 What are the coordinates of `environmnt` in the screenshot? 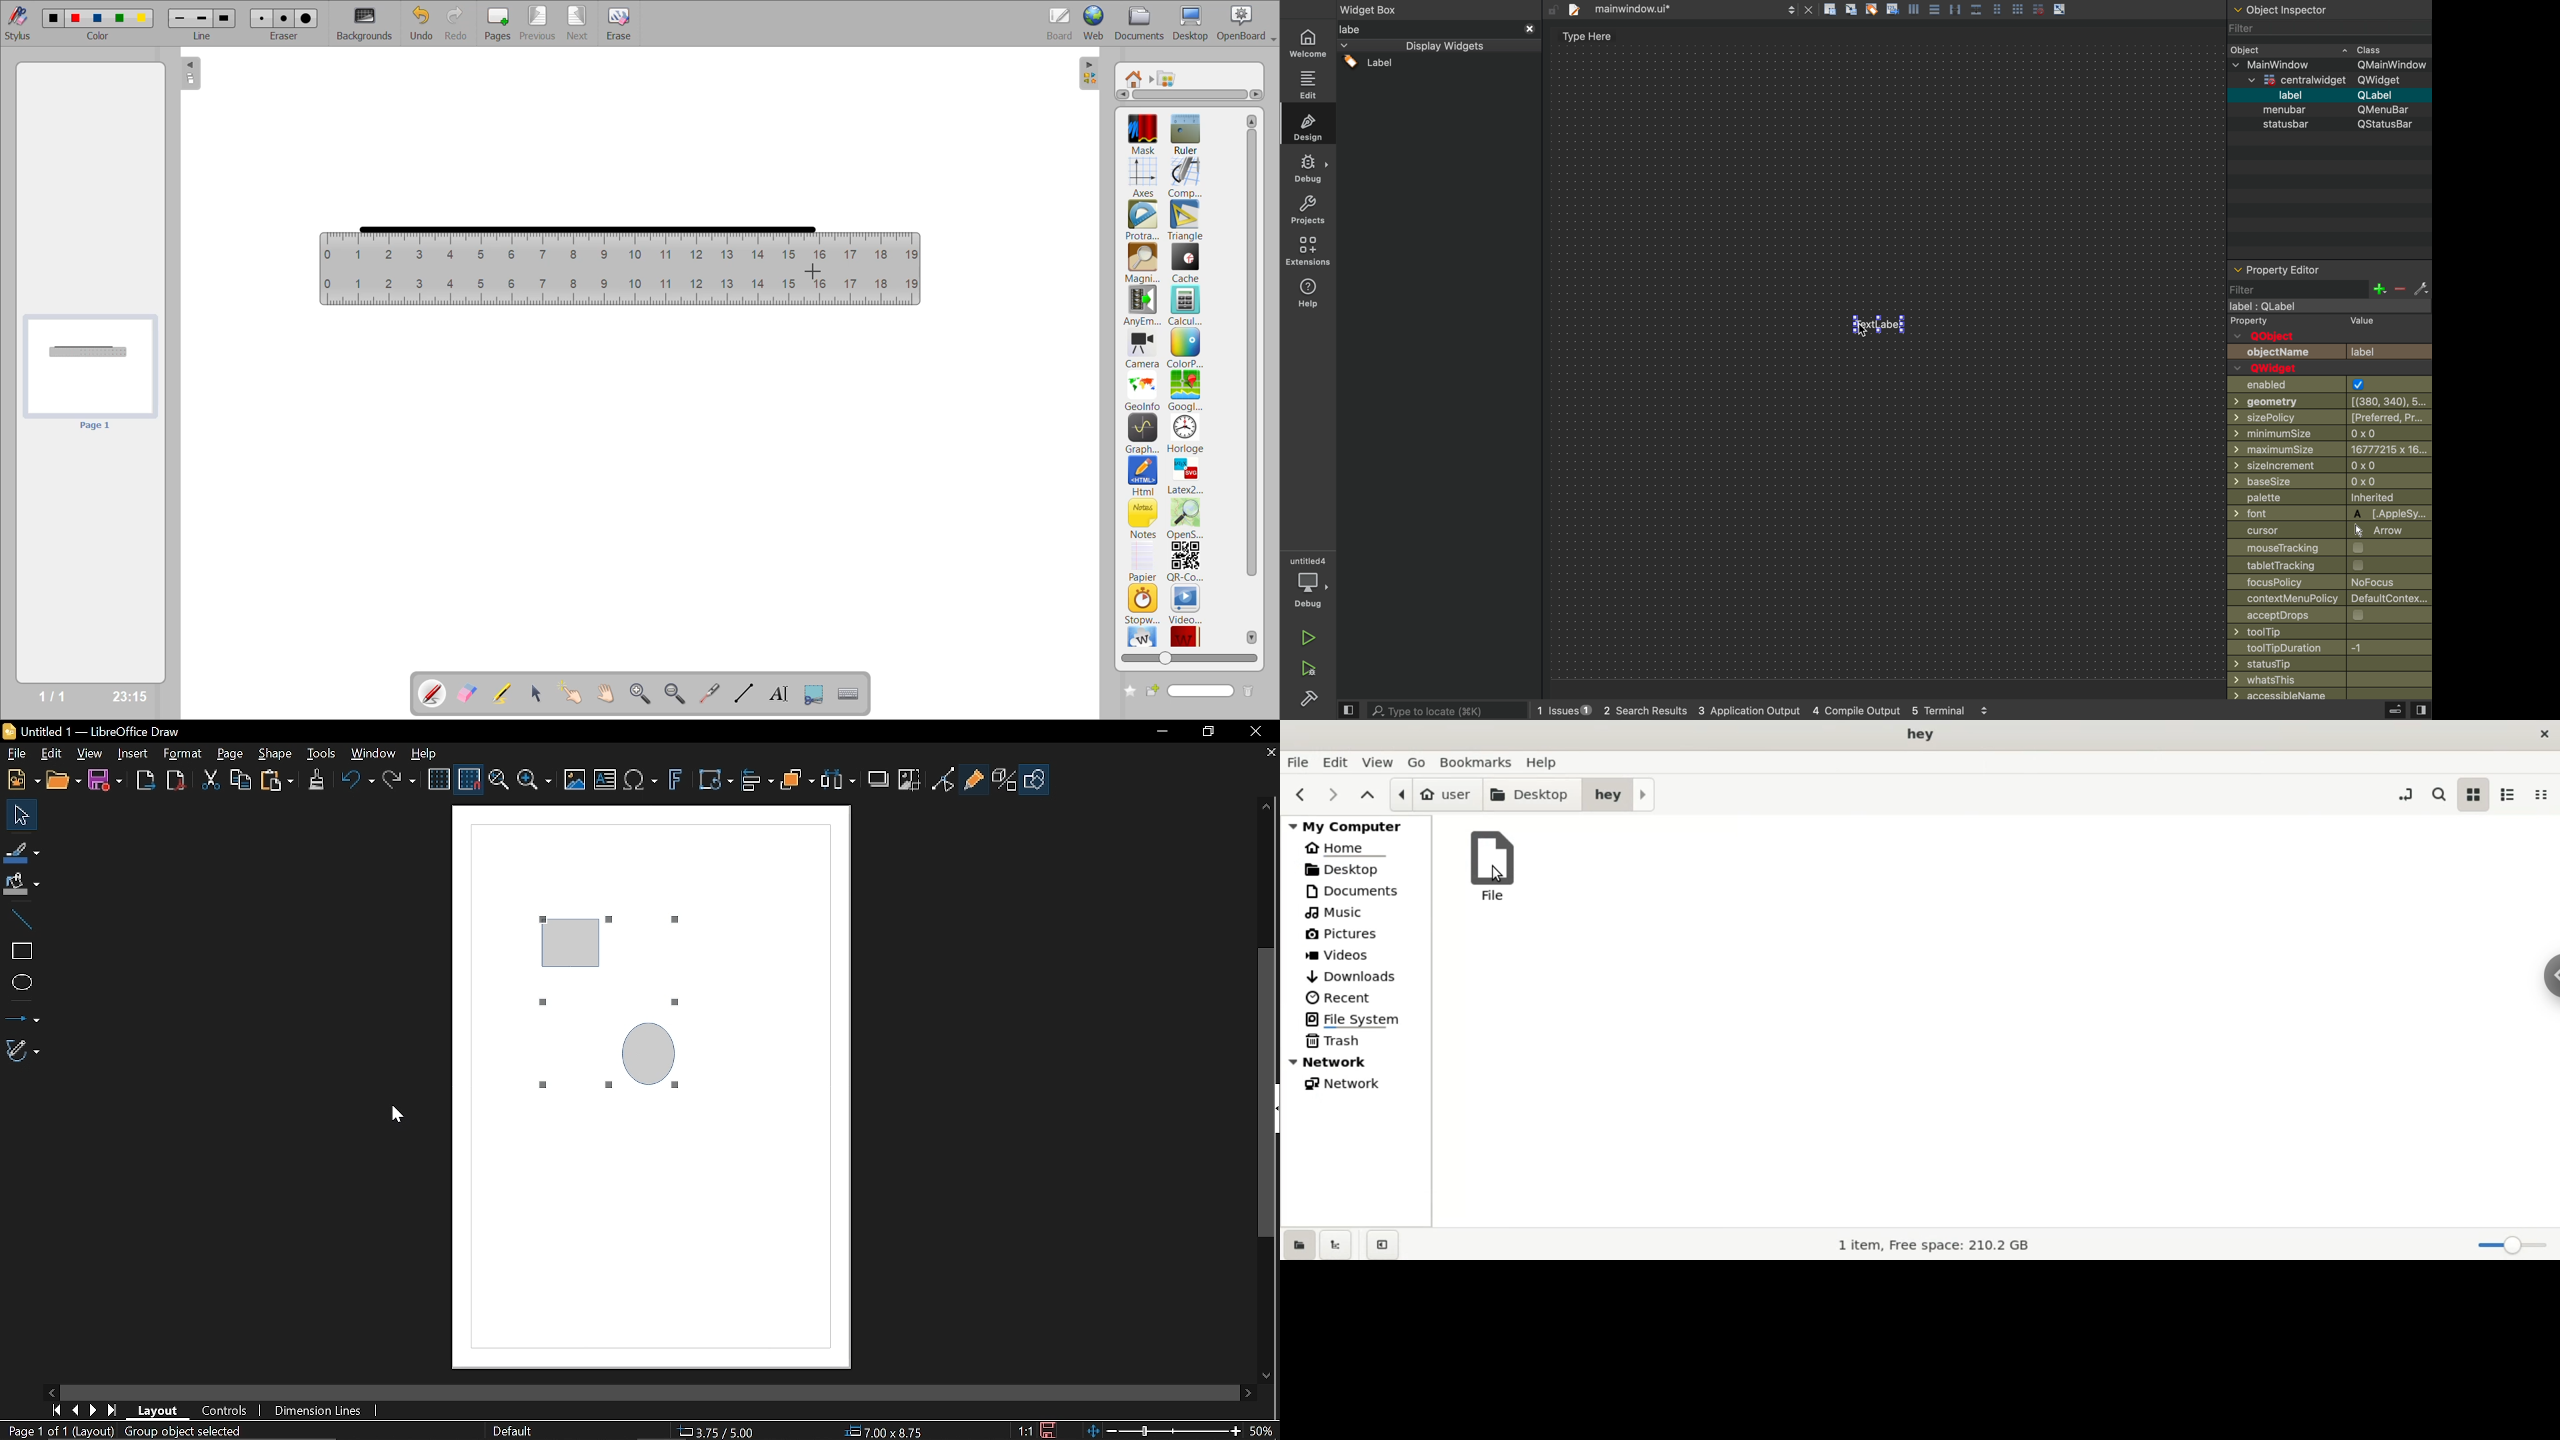 It's located at (1307, 251).